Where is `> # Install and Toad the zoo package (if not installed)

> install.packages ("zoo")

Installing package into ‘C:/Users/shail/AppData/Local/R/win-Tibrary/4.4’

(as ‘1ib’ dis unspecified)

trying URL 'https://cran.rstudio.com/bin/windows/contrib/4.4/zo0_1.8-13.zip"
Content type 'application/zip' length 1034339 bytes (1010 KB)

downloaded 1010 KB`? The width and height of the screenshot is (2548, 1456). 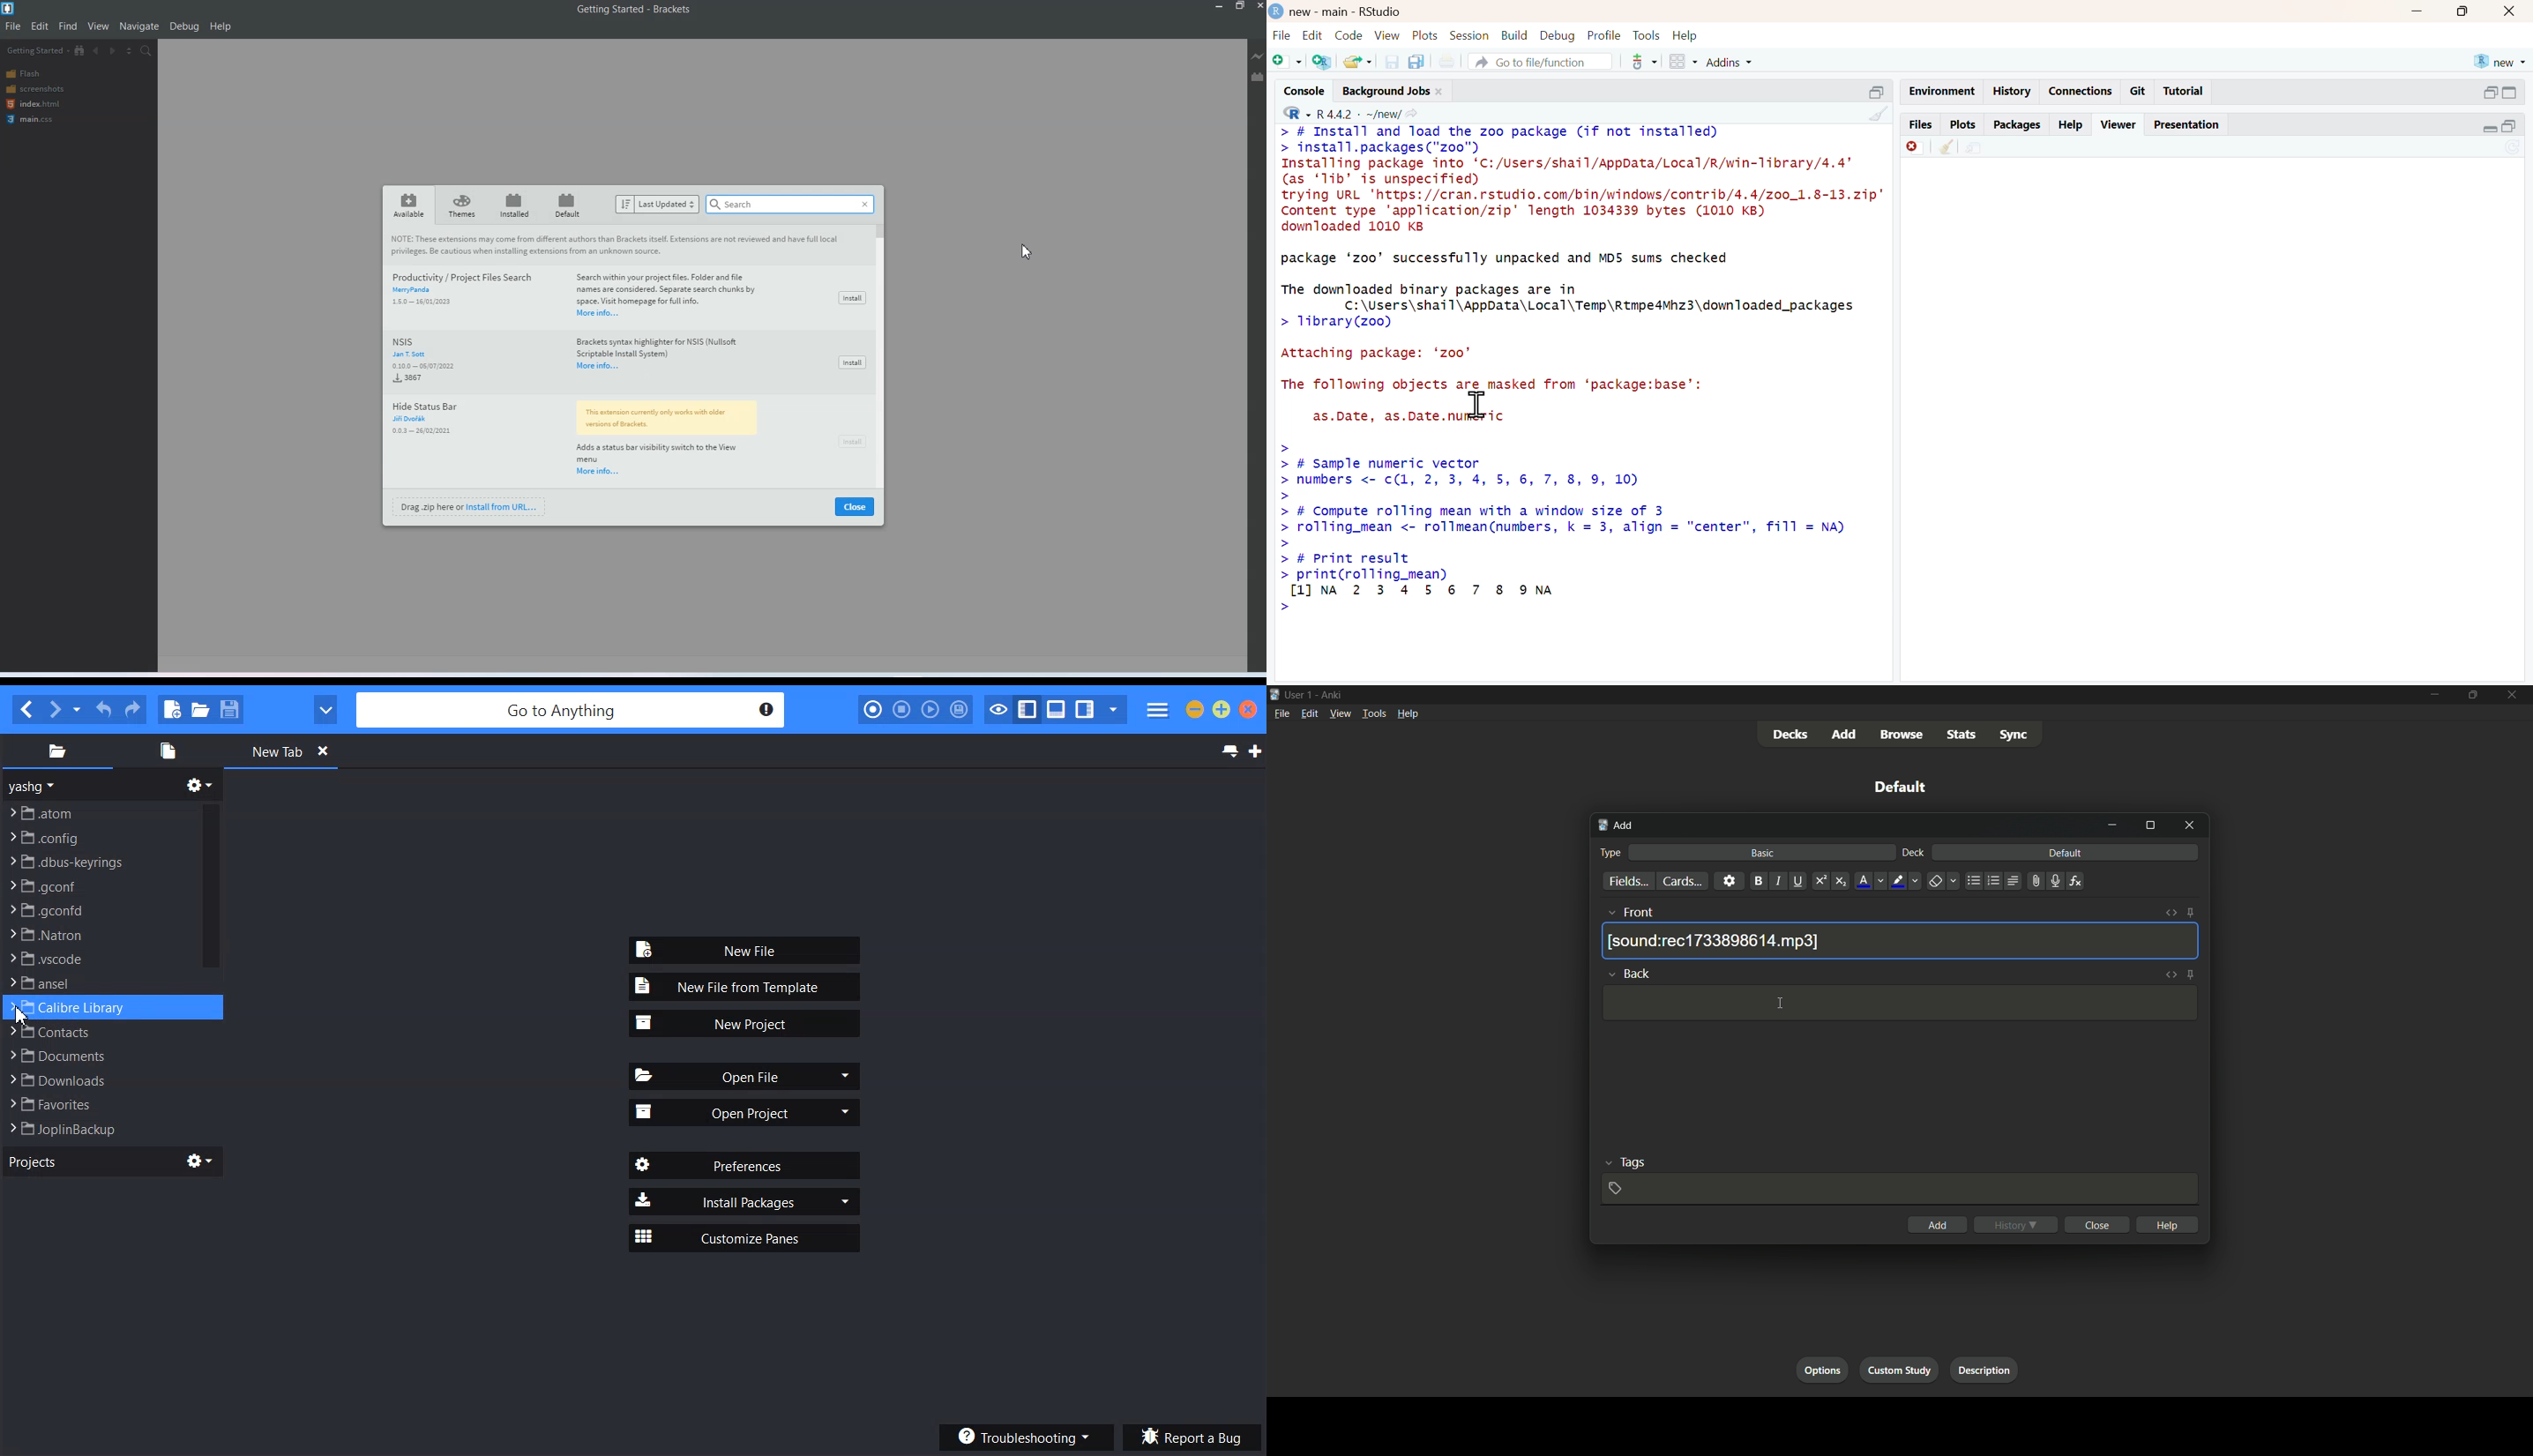 > # Install and Toad the zoo package (if not installed)

> install.packages ("zoo")

Installing package into ‘C:/Users/shail/AppData/Local/R/win-Tibrary/4.4’

(as ‘1ib’ dis unspecified)

trying URL 'https://cran.rstudio.com/bin/windows/contrib/4.4/zo0_1.8-13.zip"
Content type 'application/zip' length 1034339 bytes (1010 KB)

downloaded 1010 KB is located at coordinates (1582, 180).